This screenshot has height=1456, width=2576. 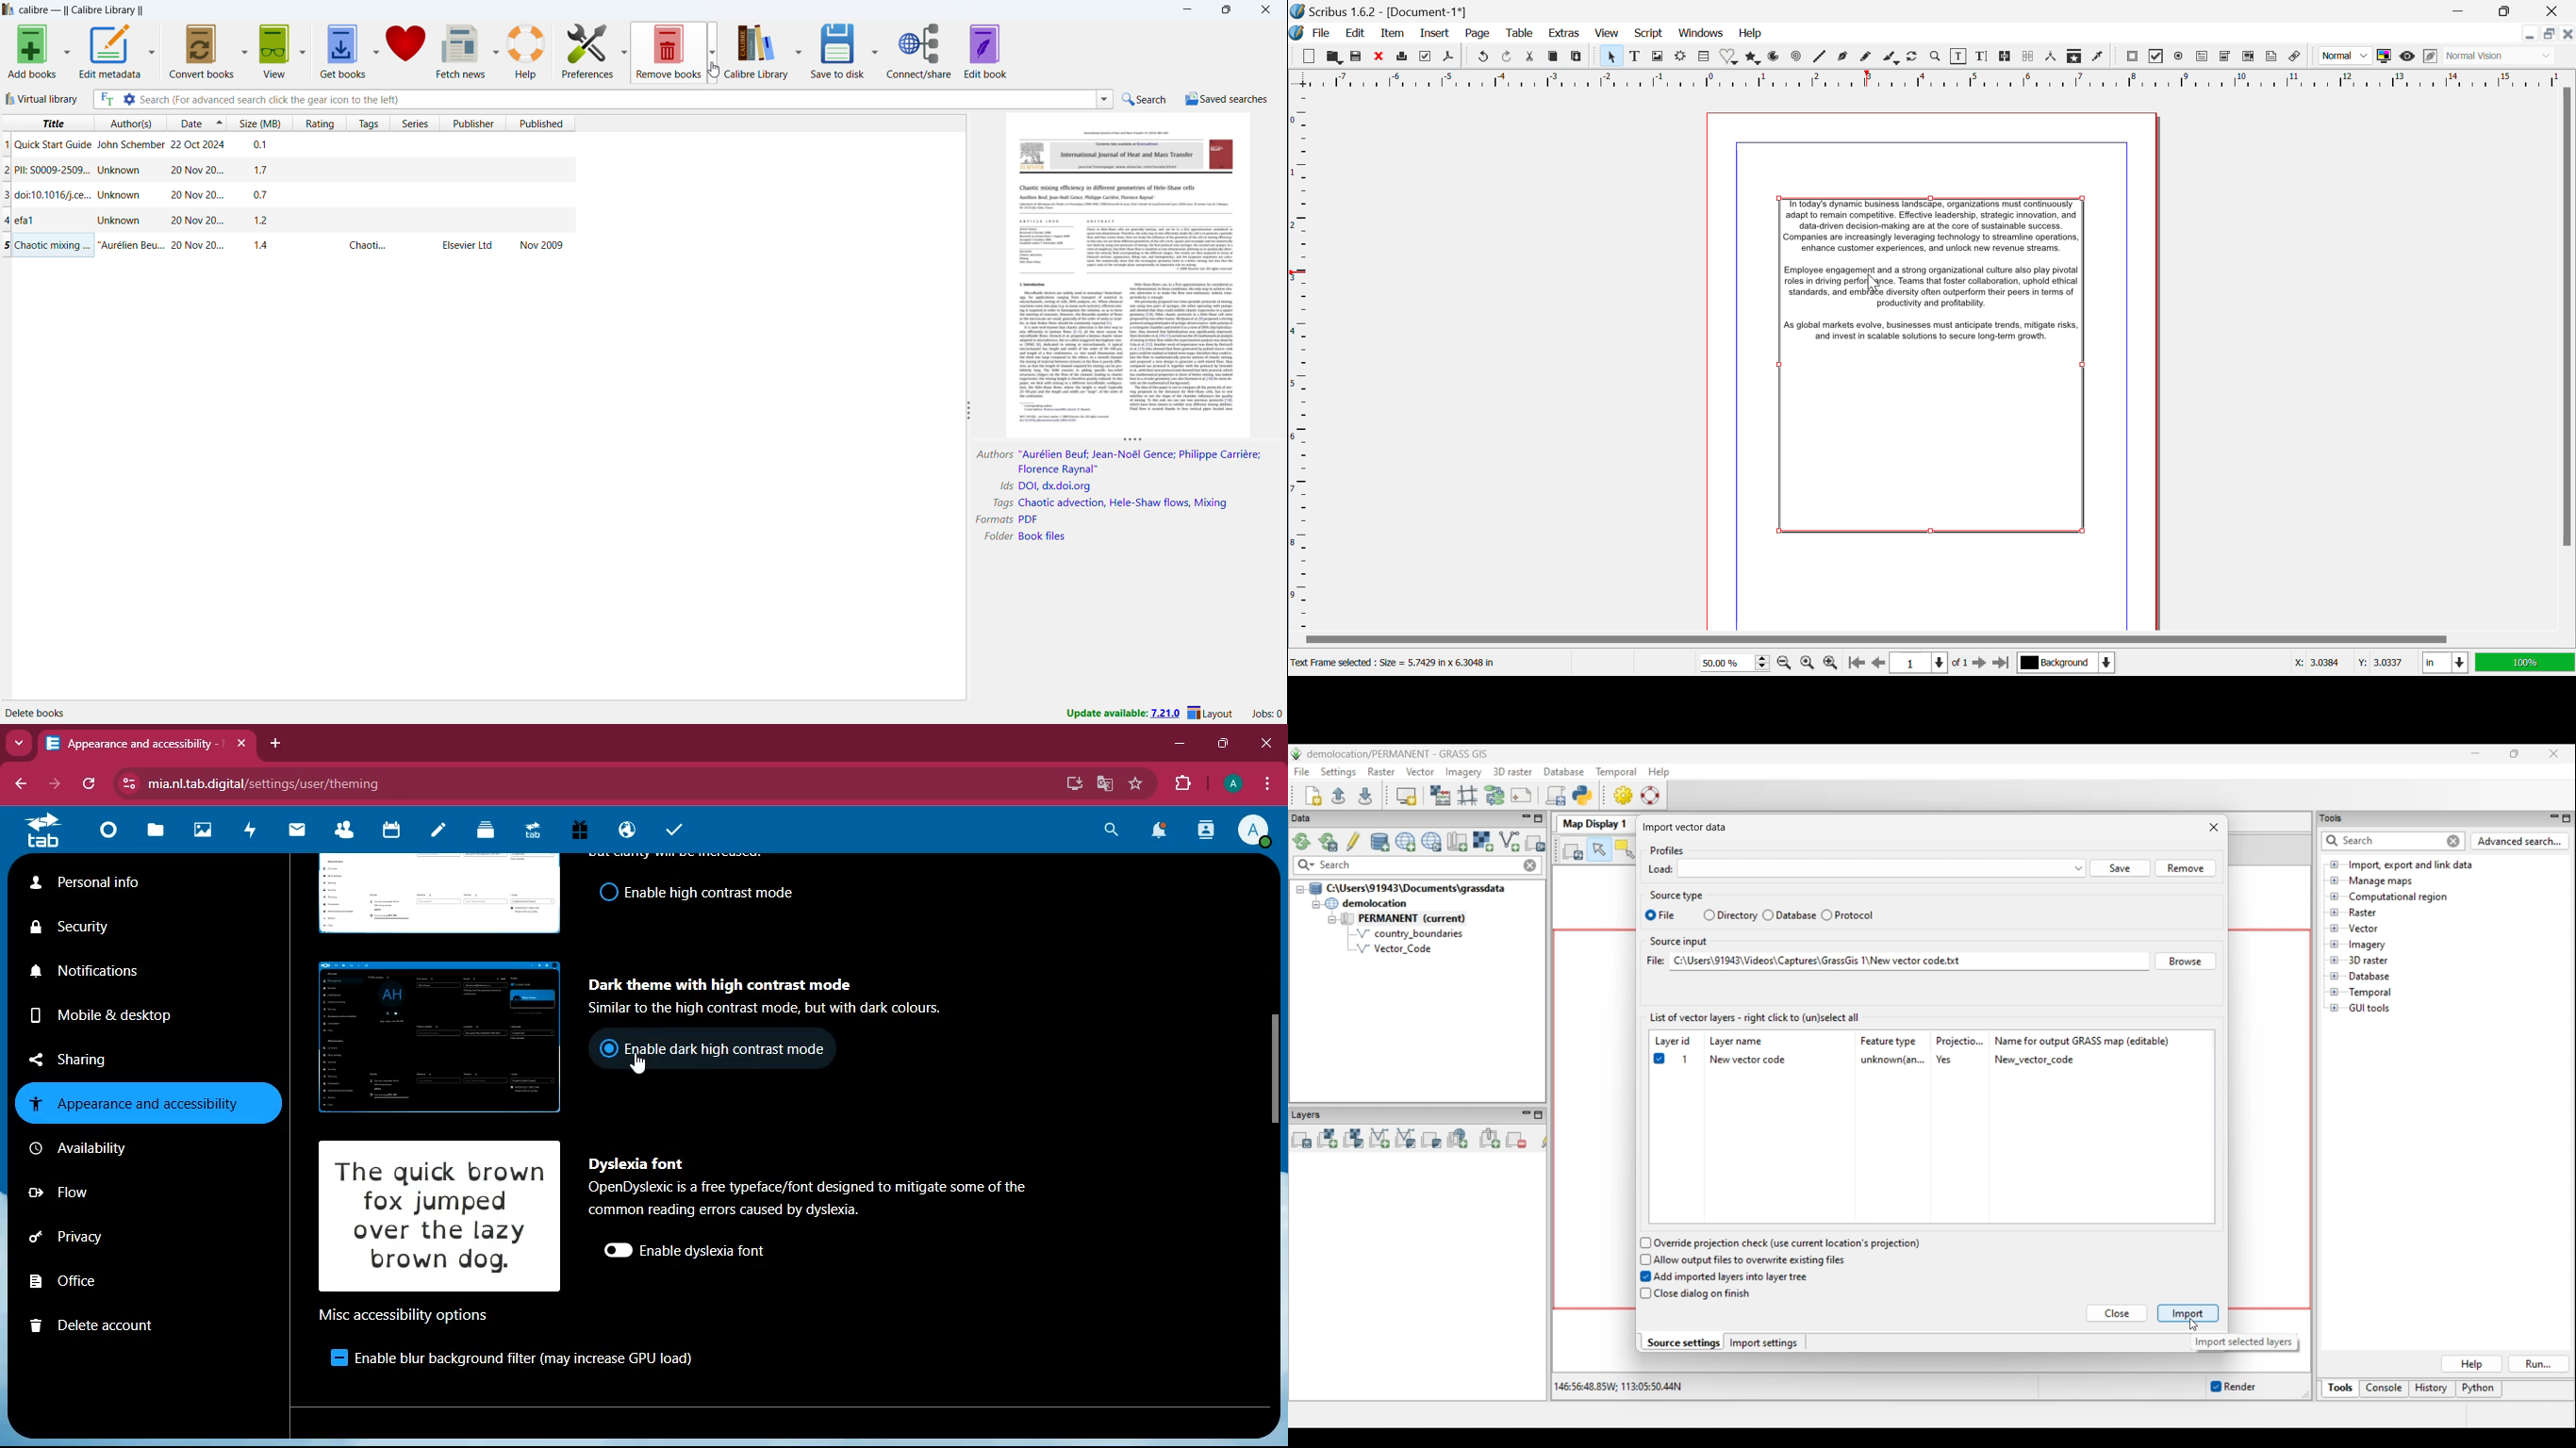 What do you see at coordinates (243, 744) in the screenshot?
I see `close` at bounding box center [243, 744].